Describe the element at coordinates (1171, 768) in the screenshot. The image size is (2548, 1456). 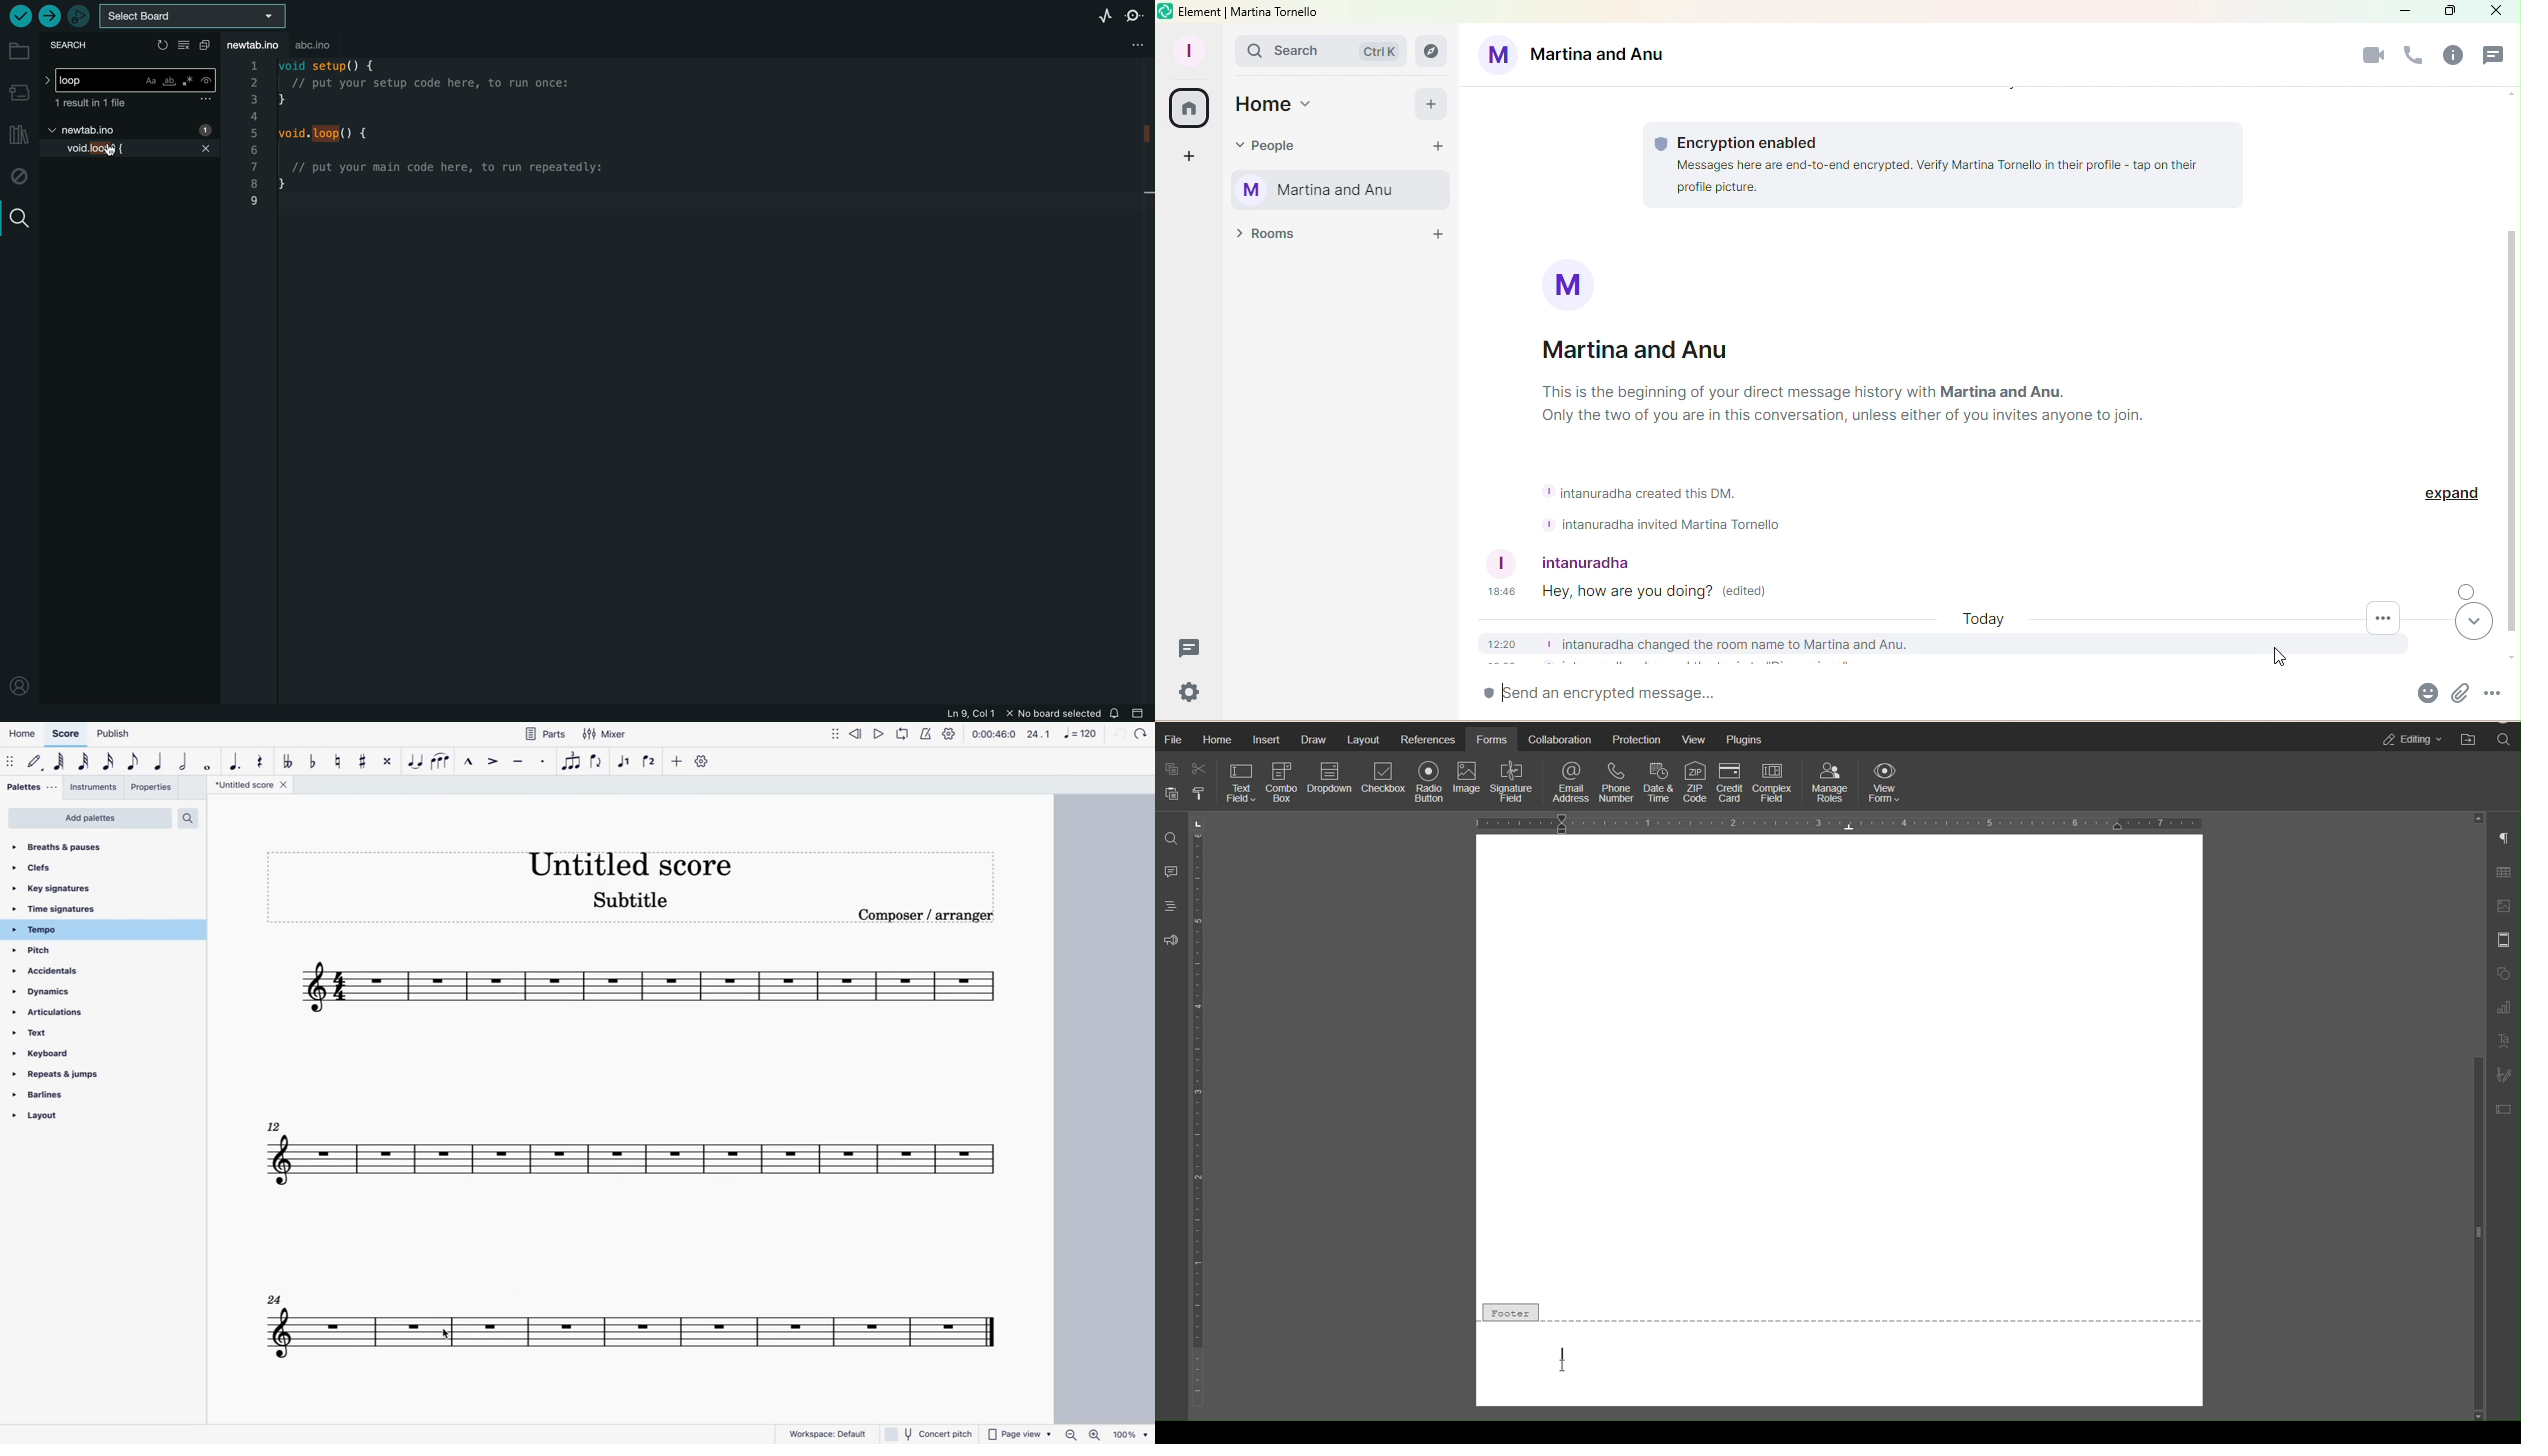
I see `copy` at that location.